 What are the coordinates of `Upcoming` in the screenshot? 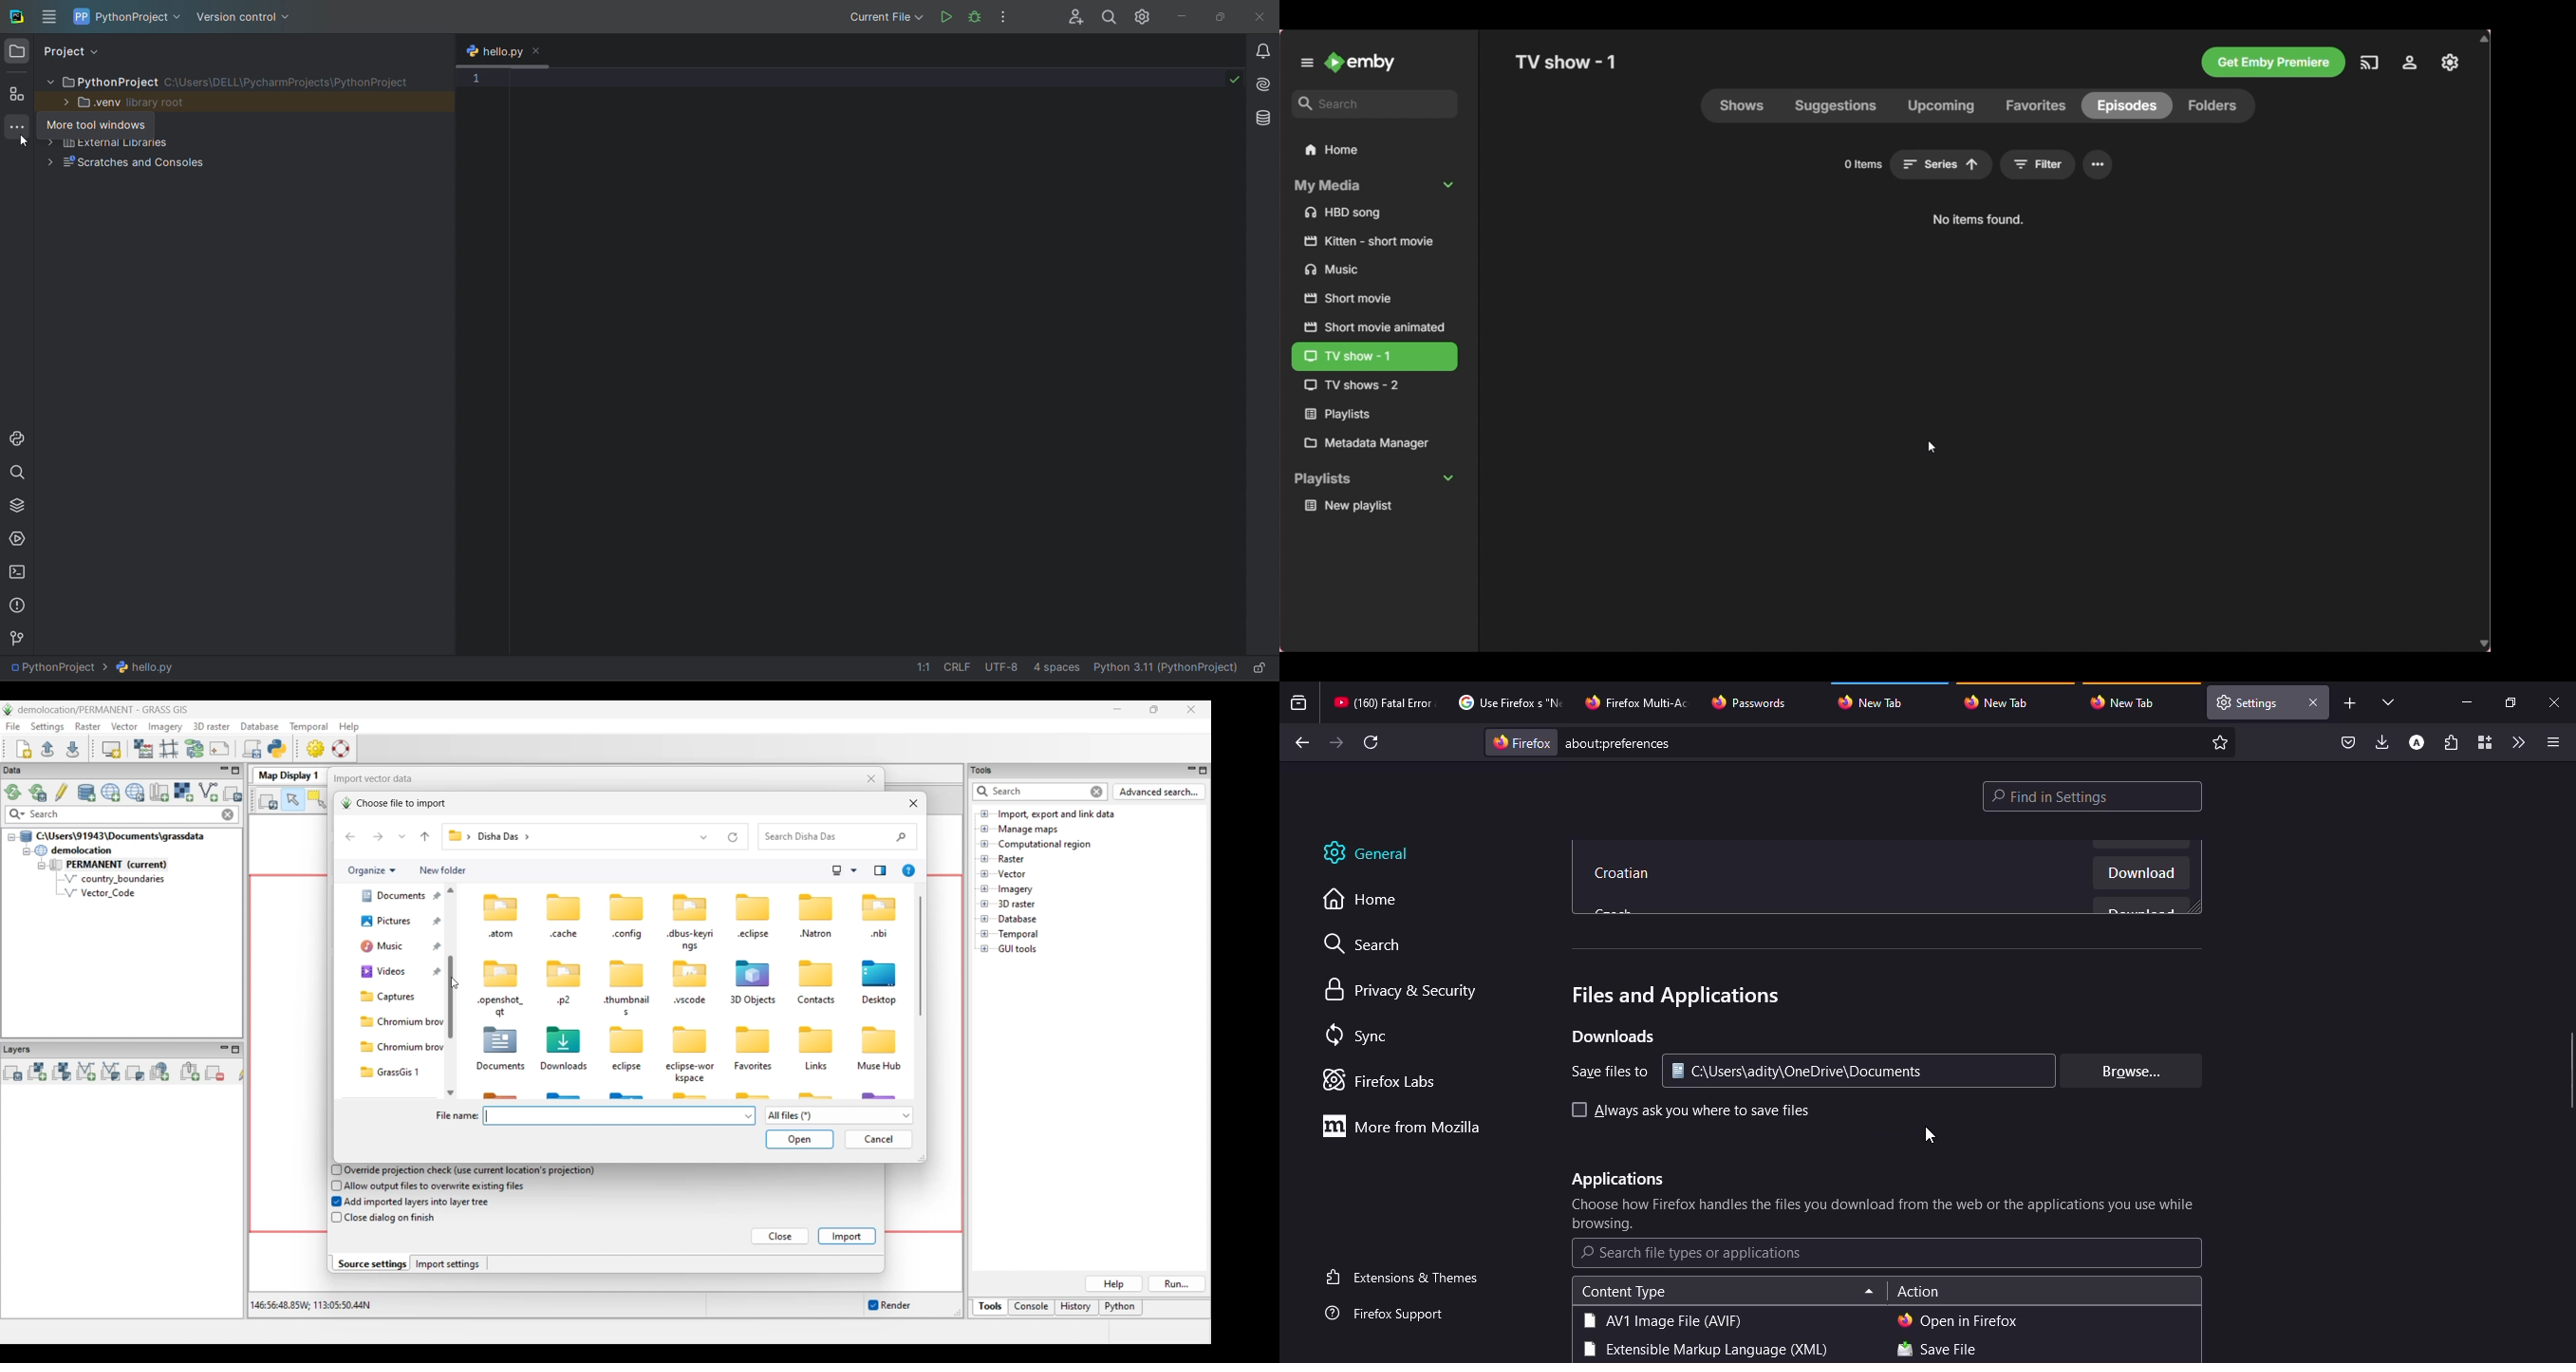 It's located at (1941, 105).